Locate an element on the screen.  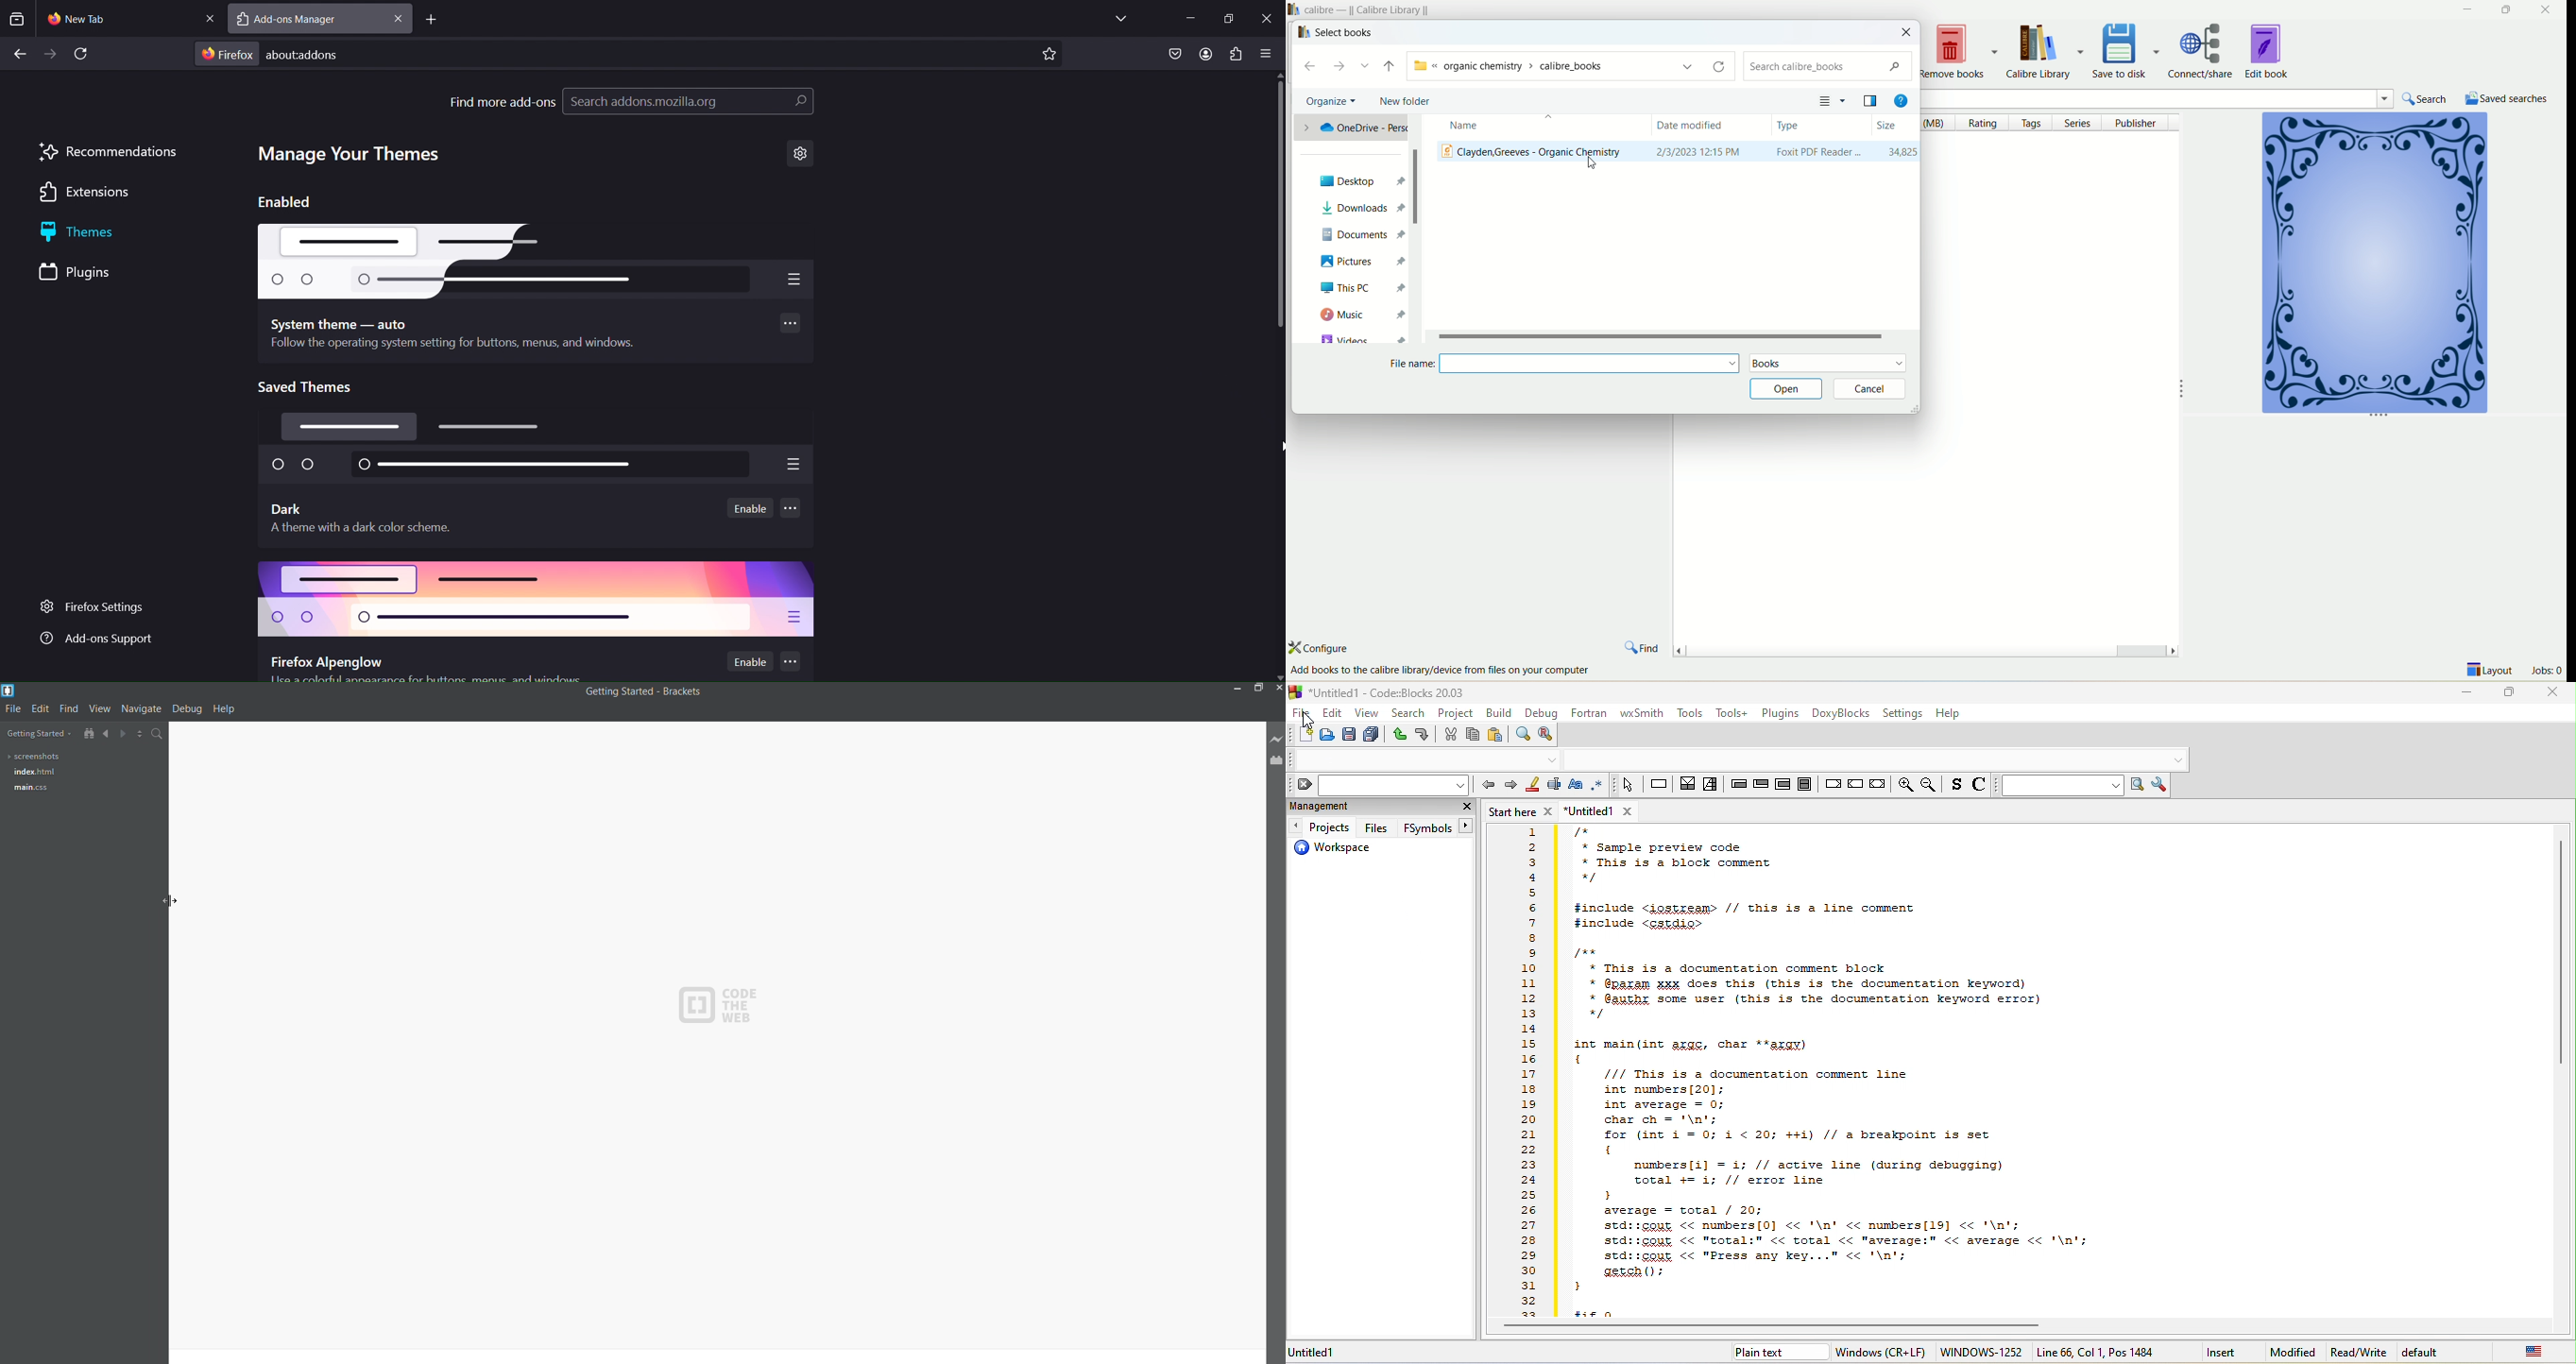
plugins is located at coordinates (89, 273).